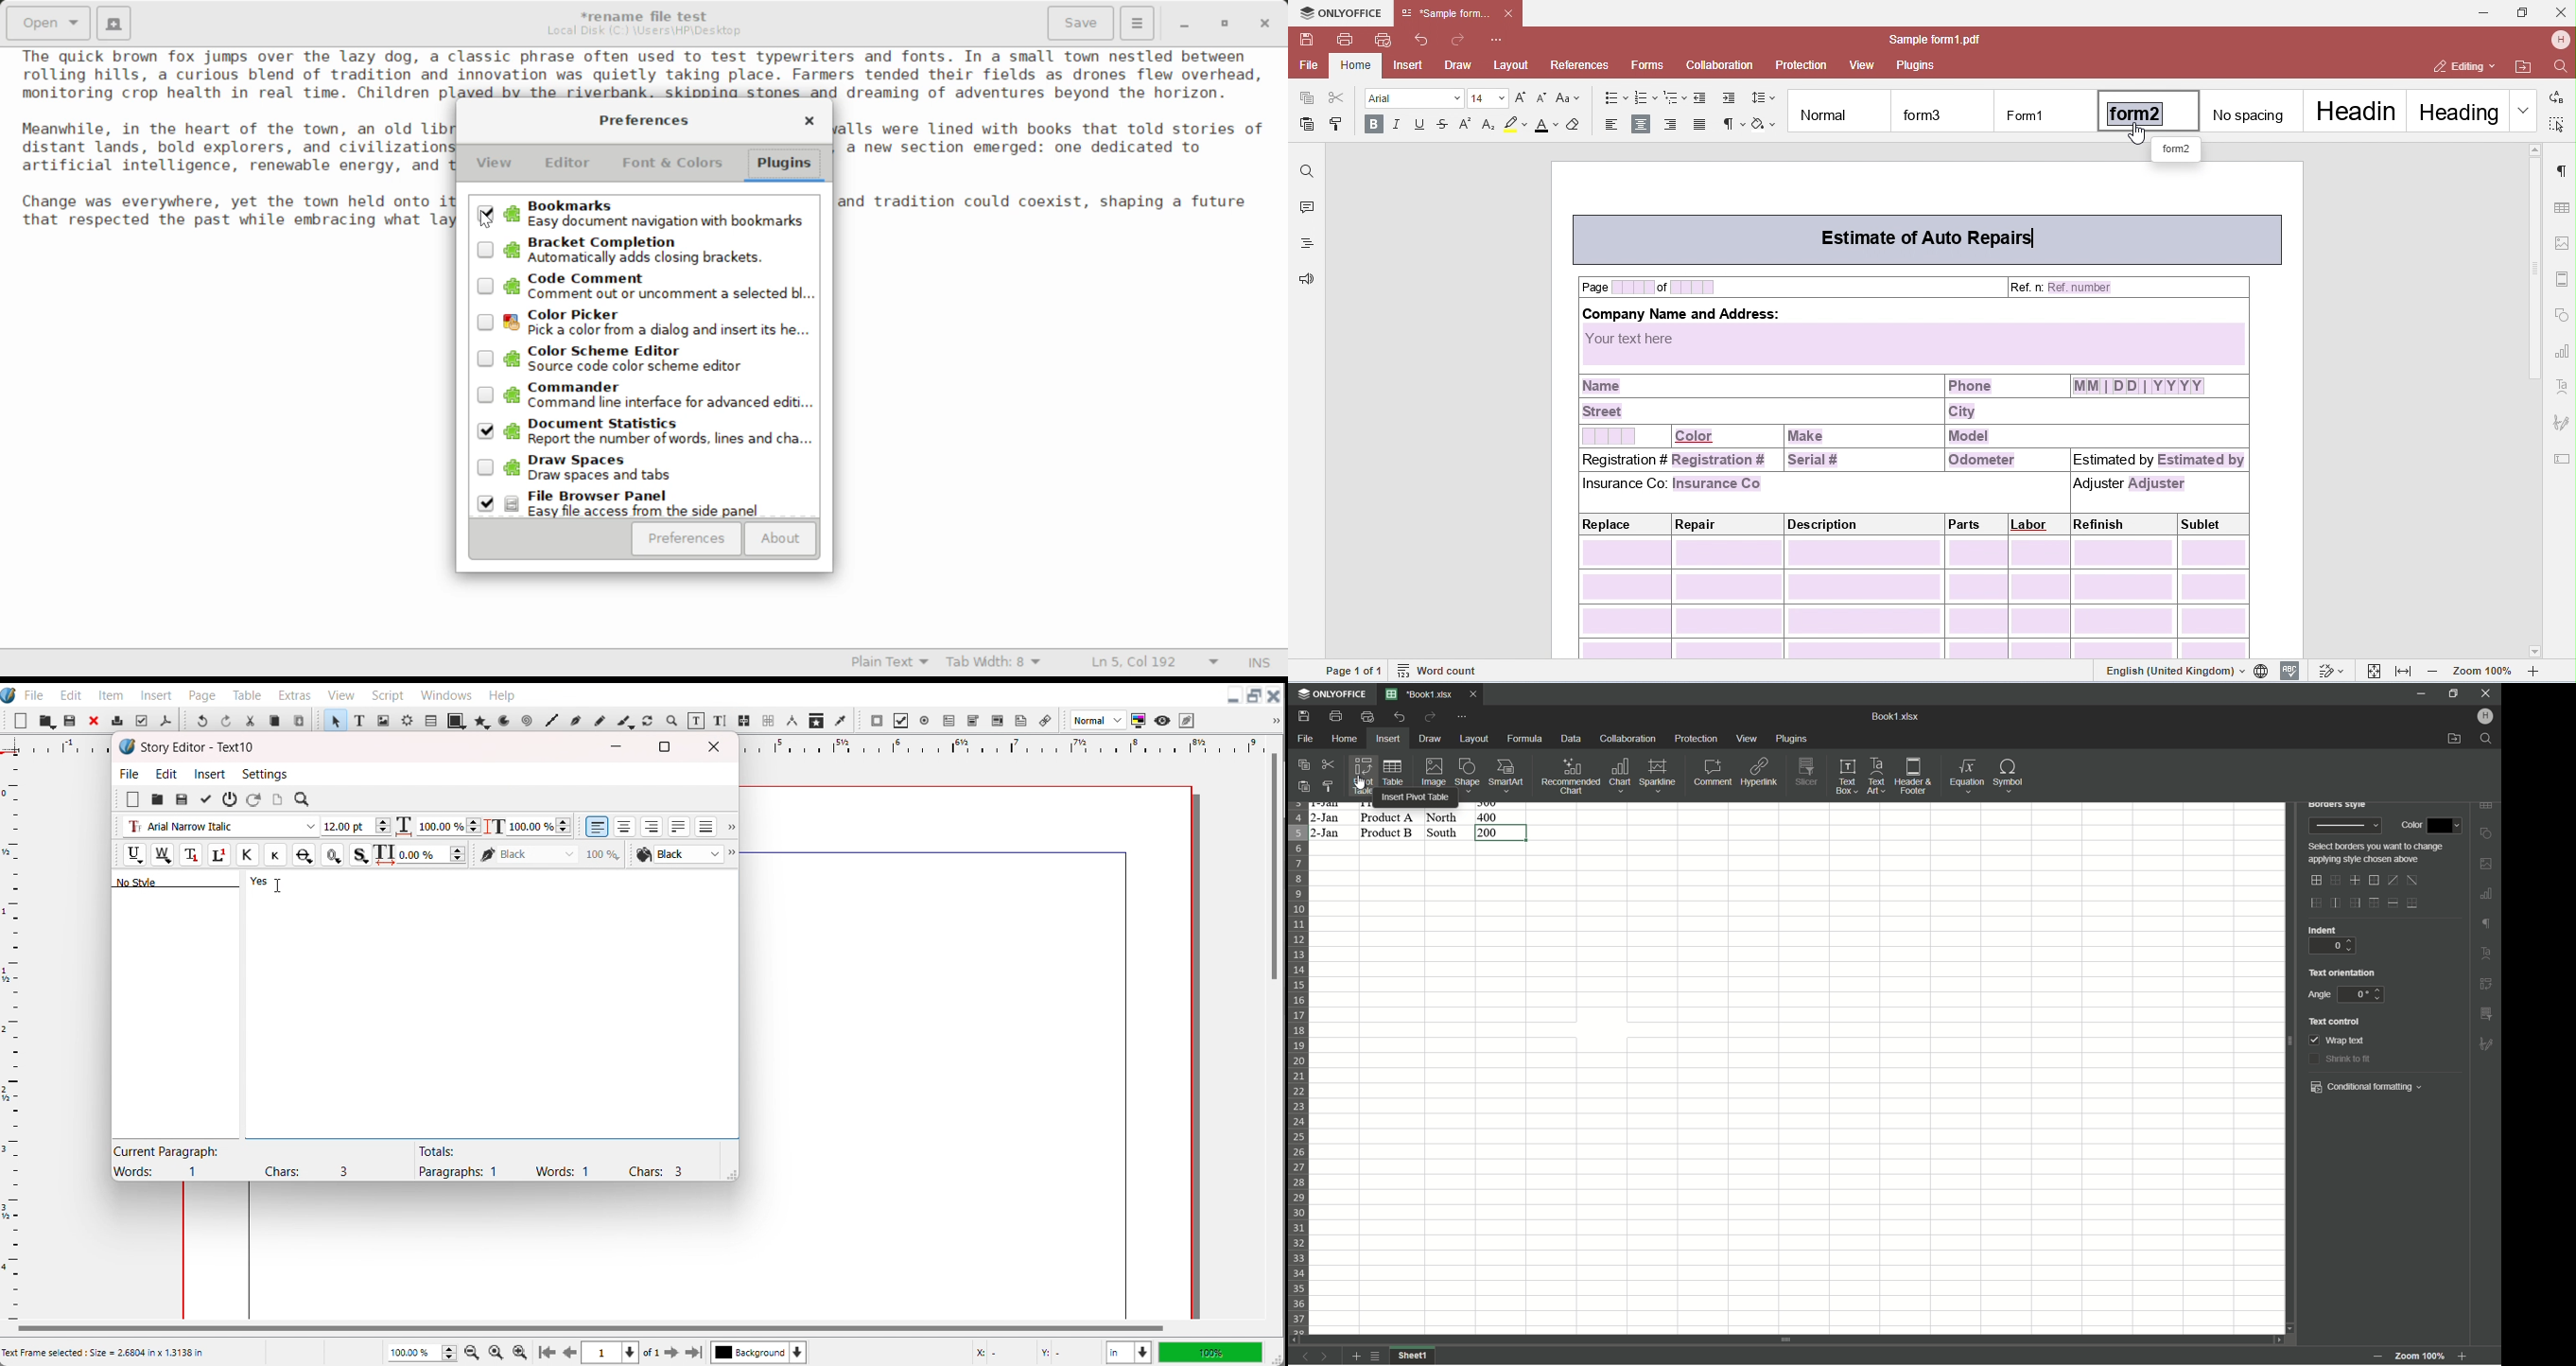  What do you see at coordinates (1163, 721) in the screenshot?
I see `Preview` at bounding box center [1163, 721].